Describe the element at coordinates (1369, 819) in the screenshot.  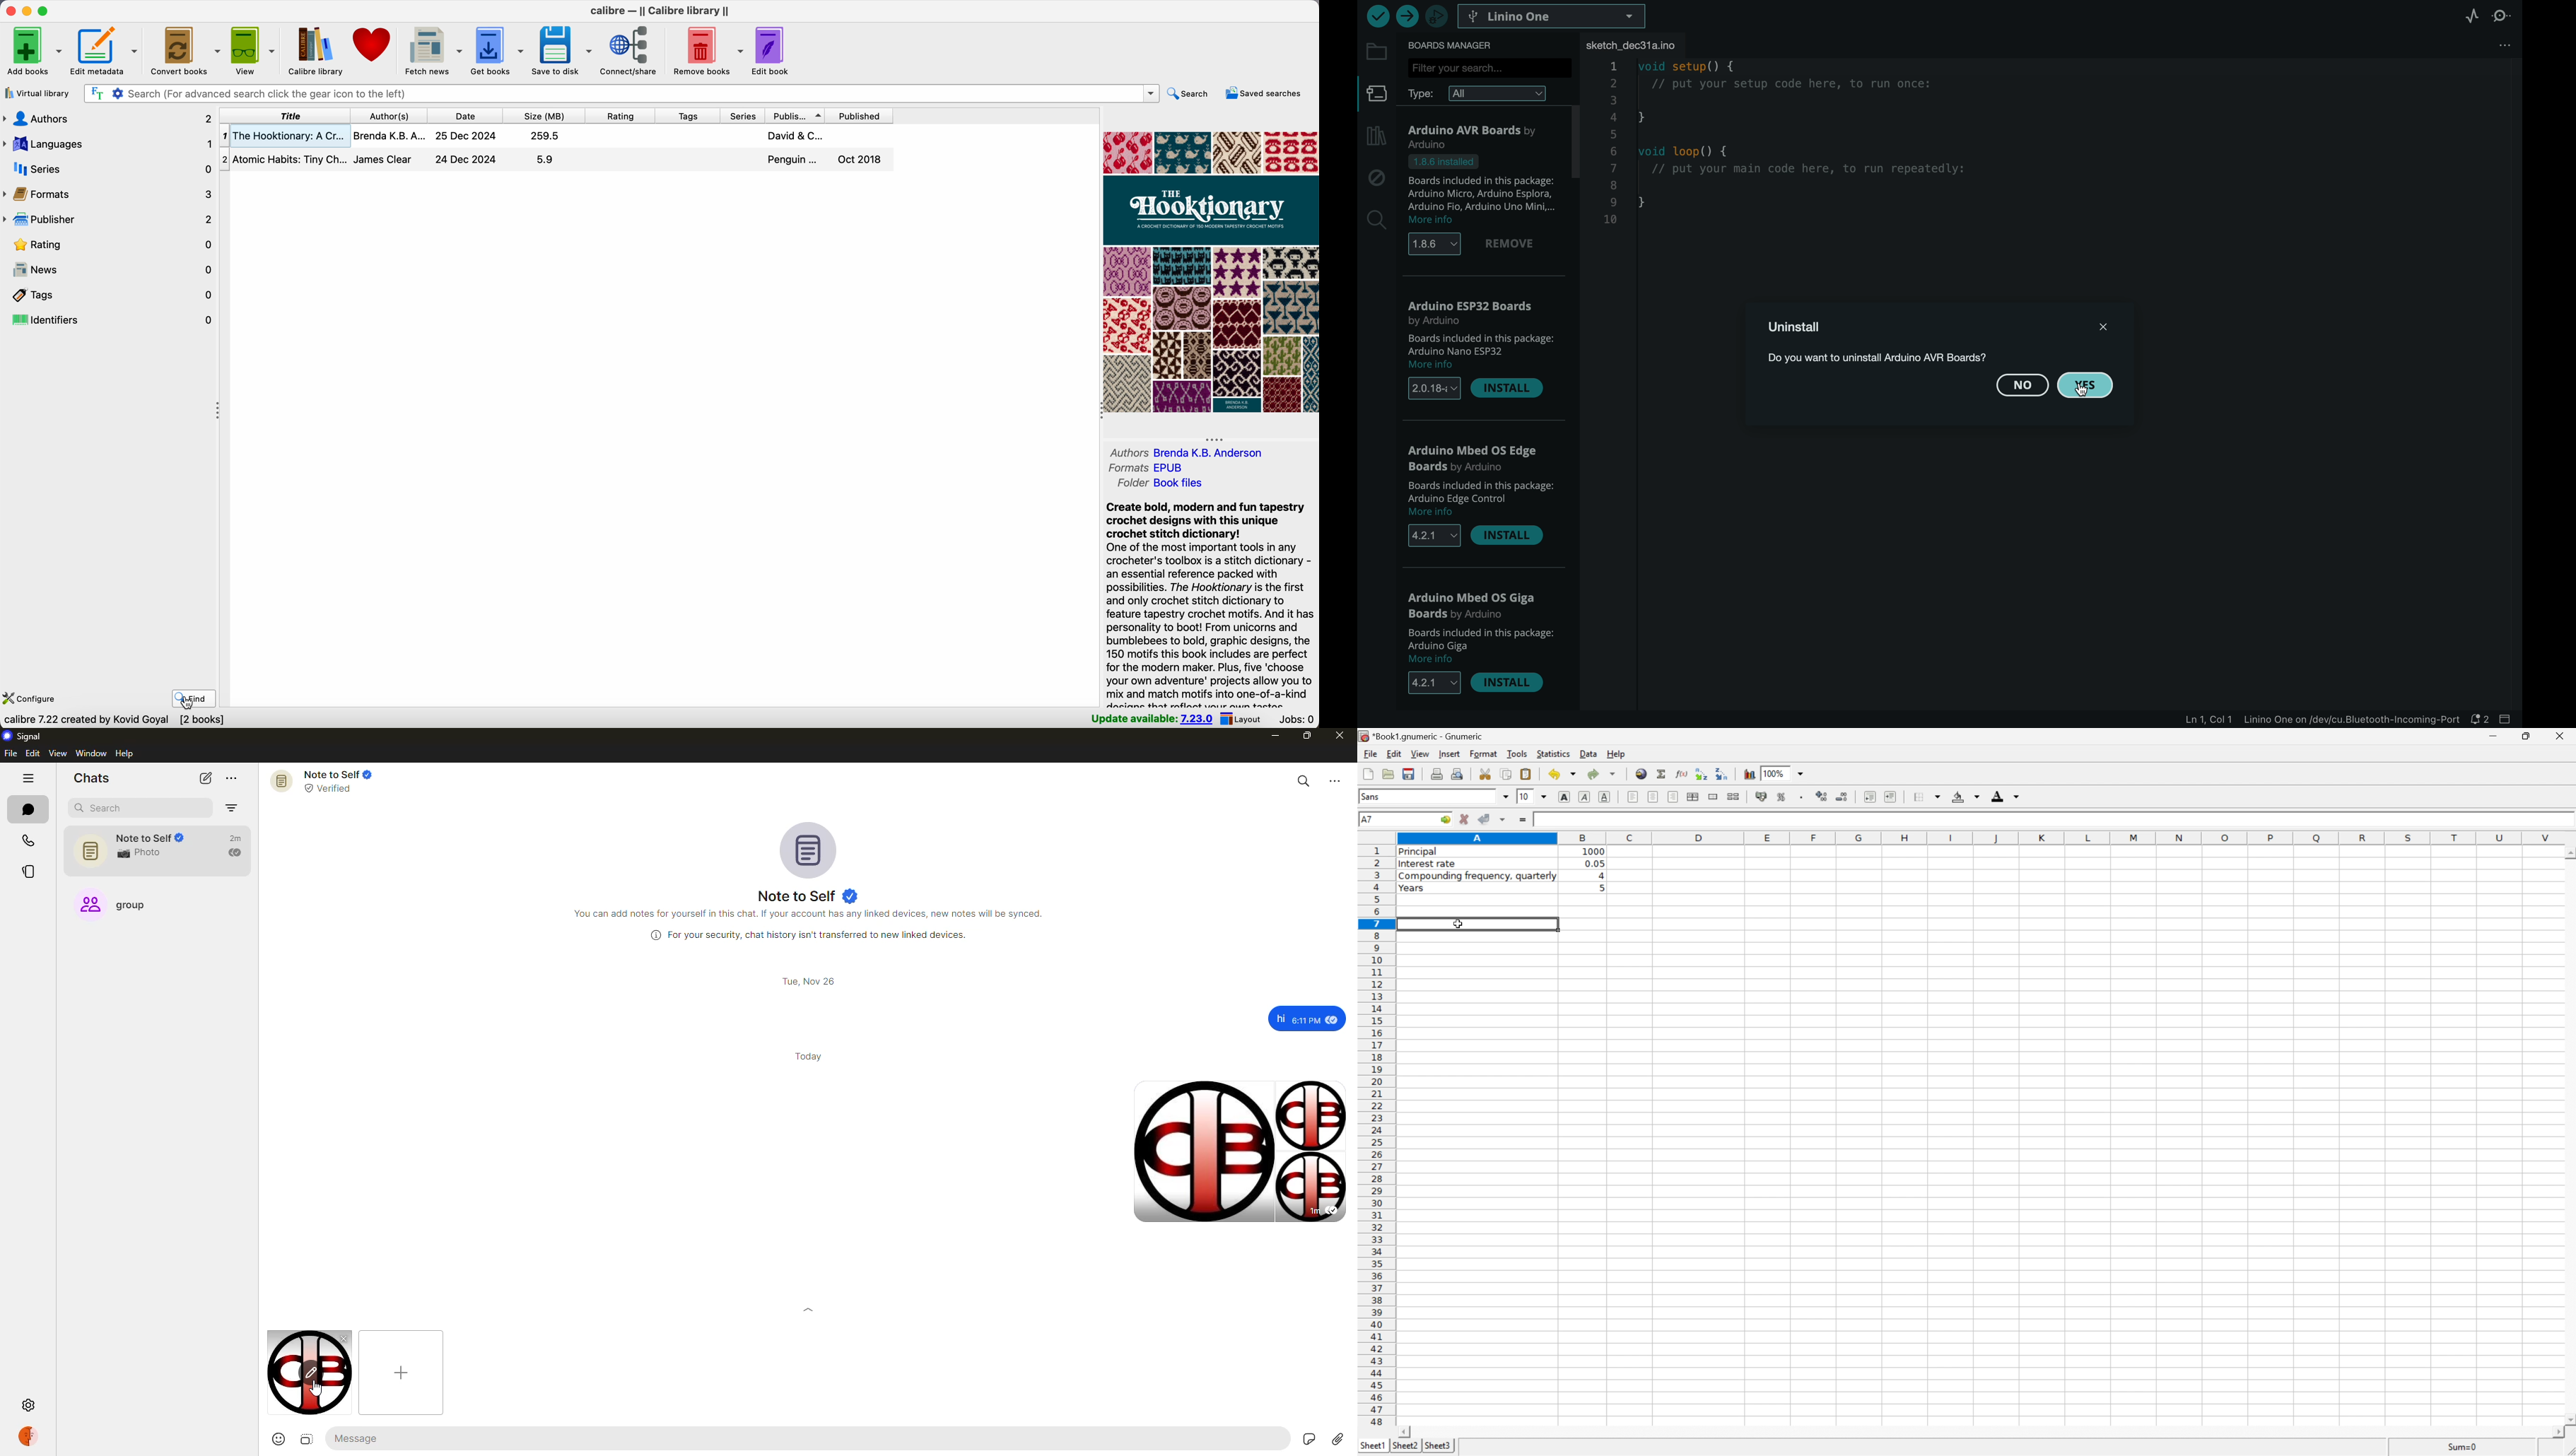
I see `A7` at that location.